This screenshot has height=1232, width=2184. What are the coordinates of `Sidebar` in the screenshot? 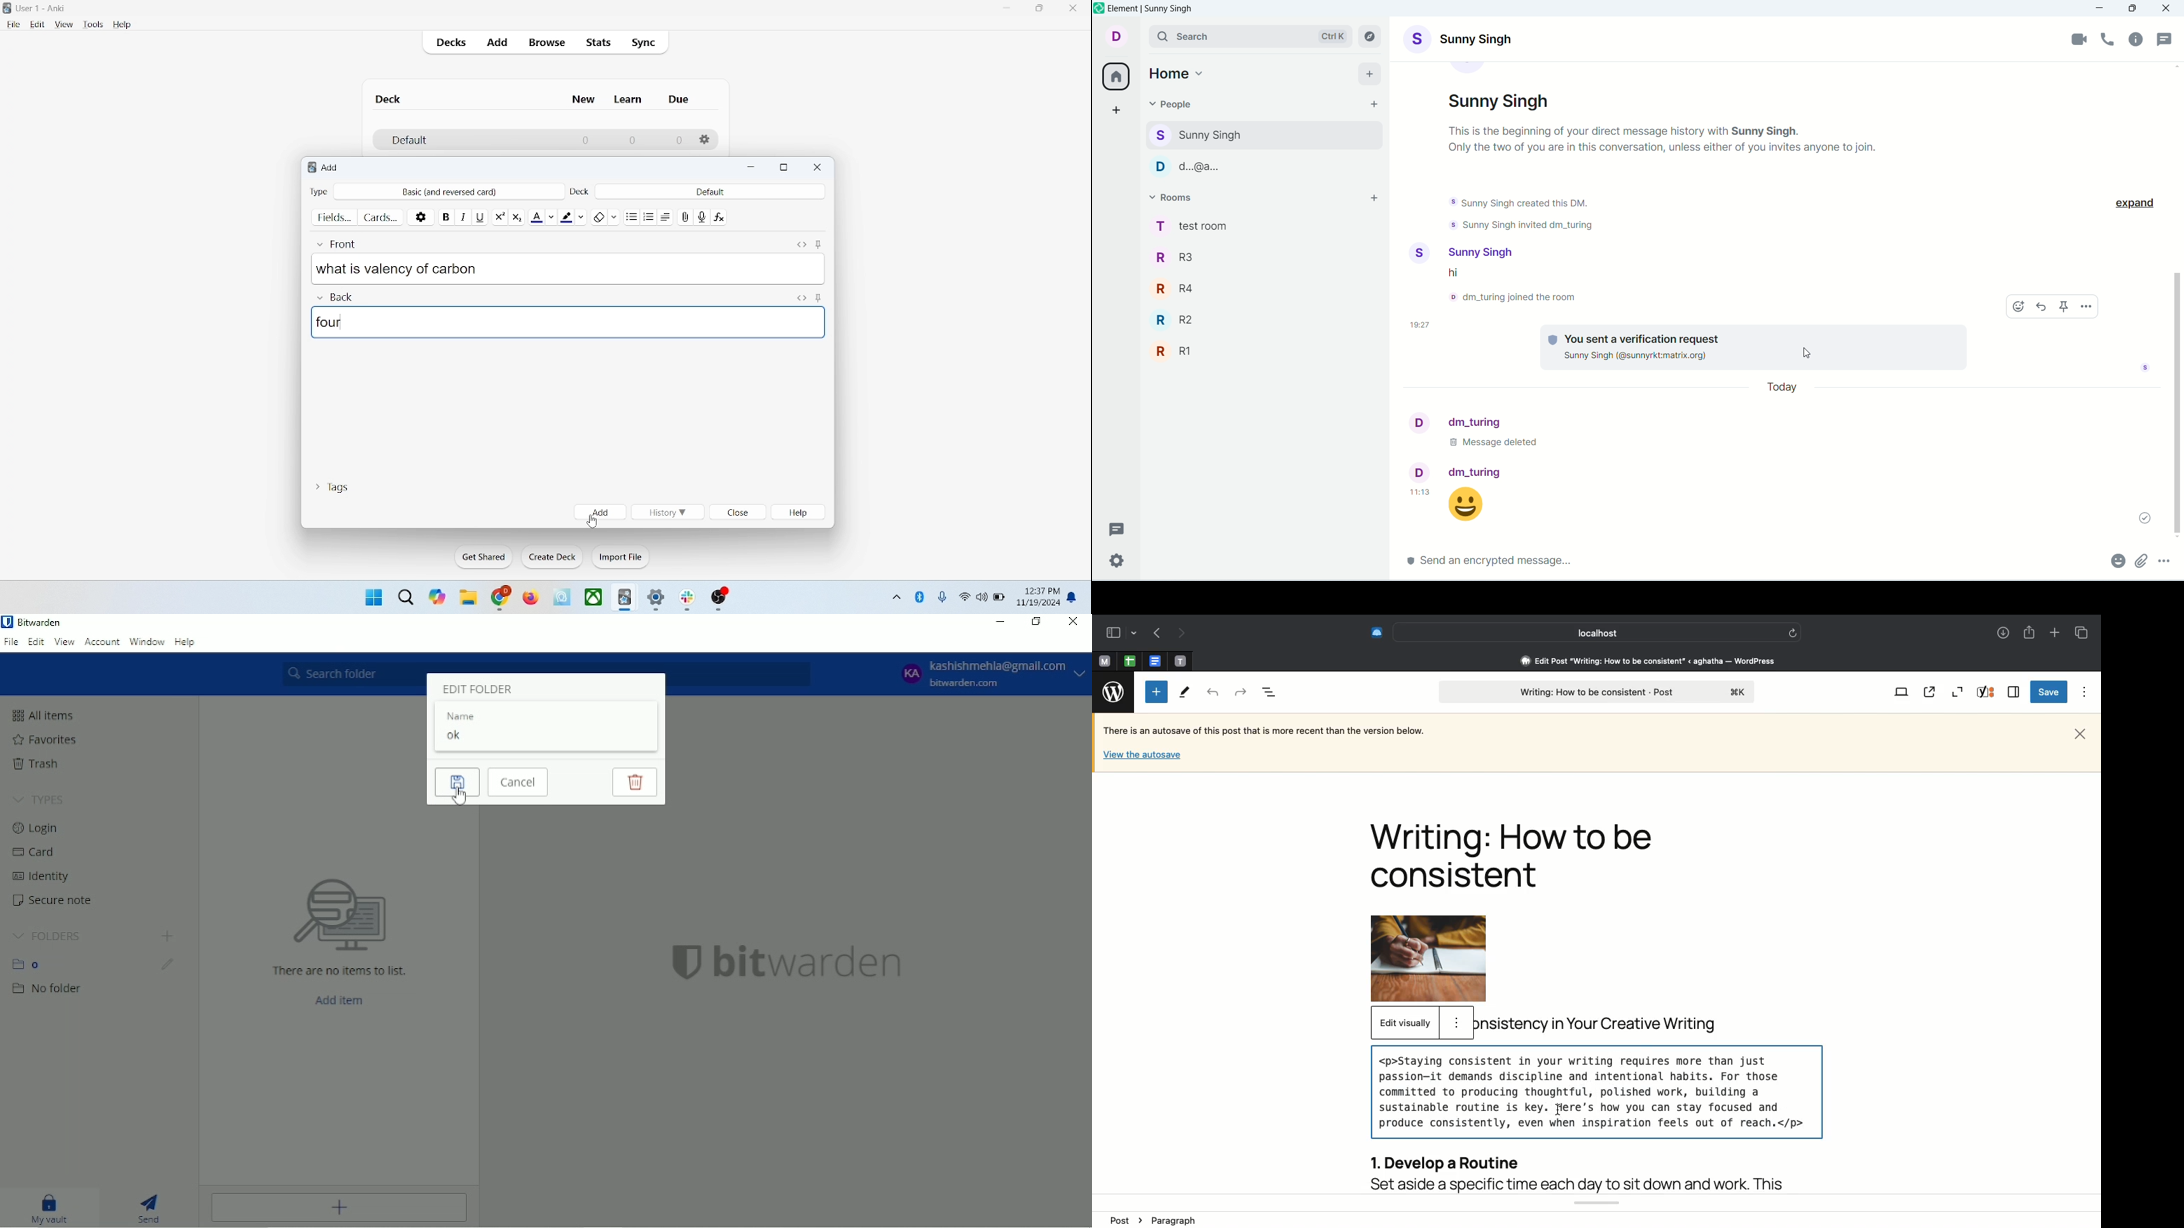 It's located at (2014, 692).